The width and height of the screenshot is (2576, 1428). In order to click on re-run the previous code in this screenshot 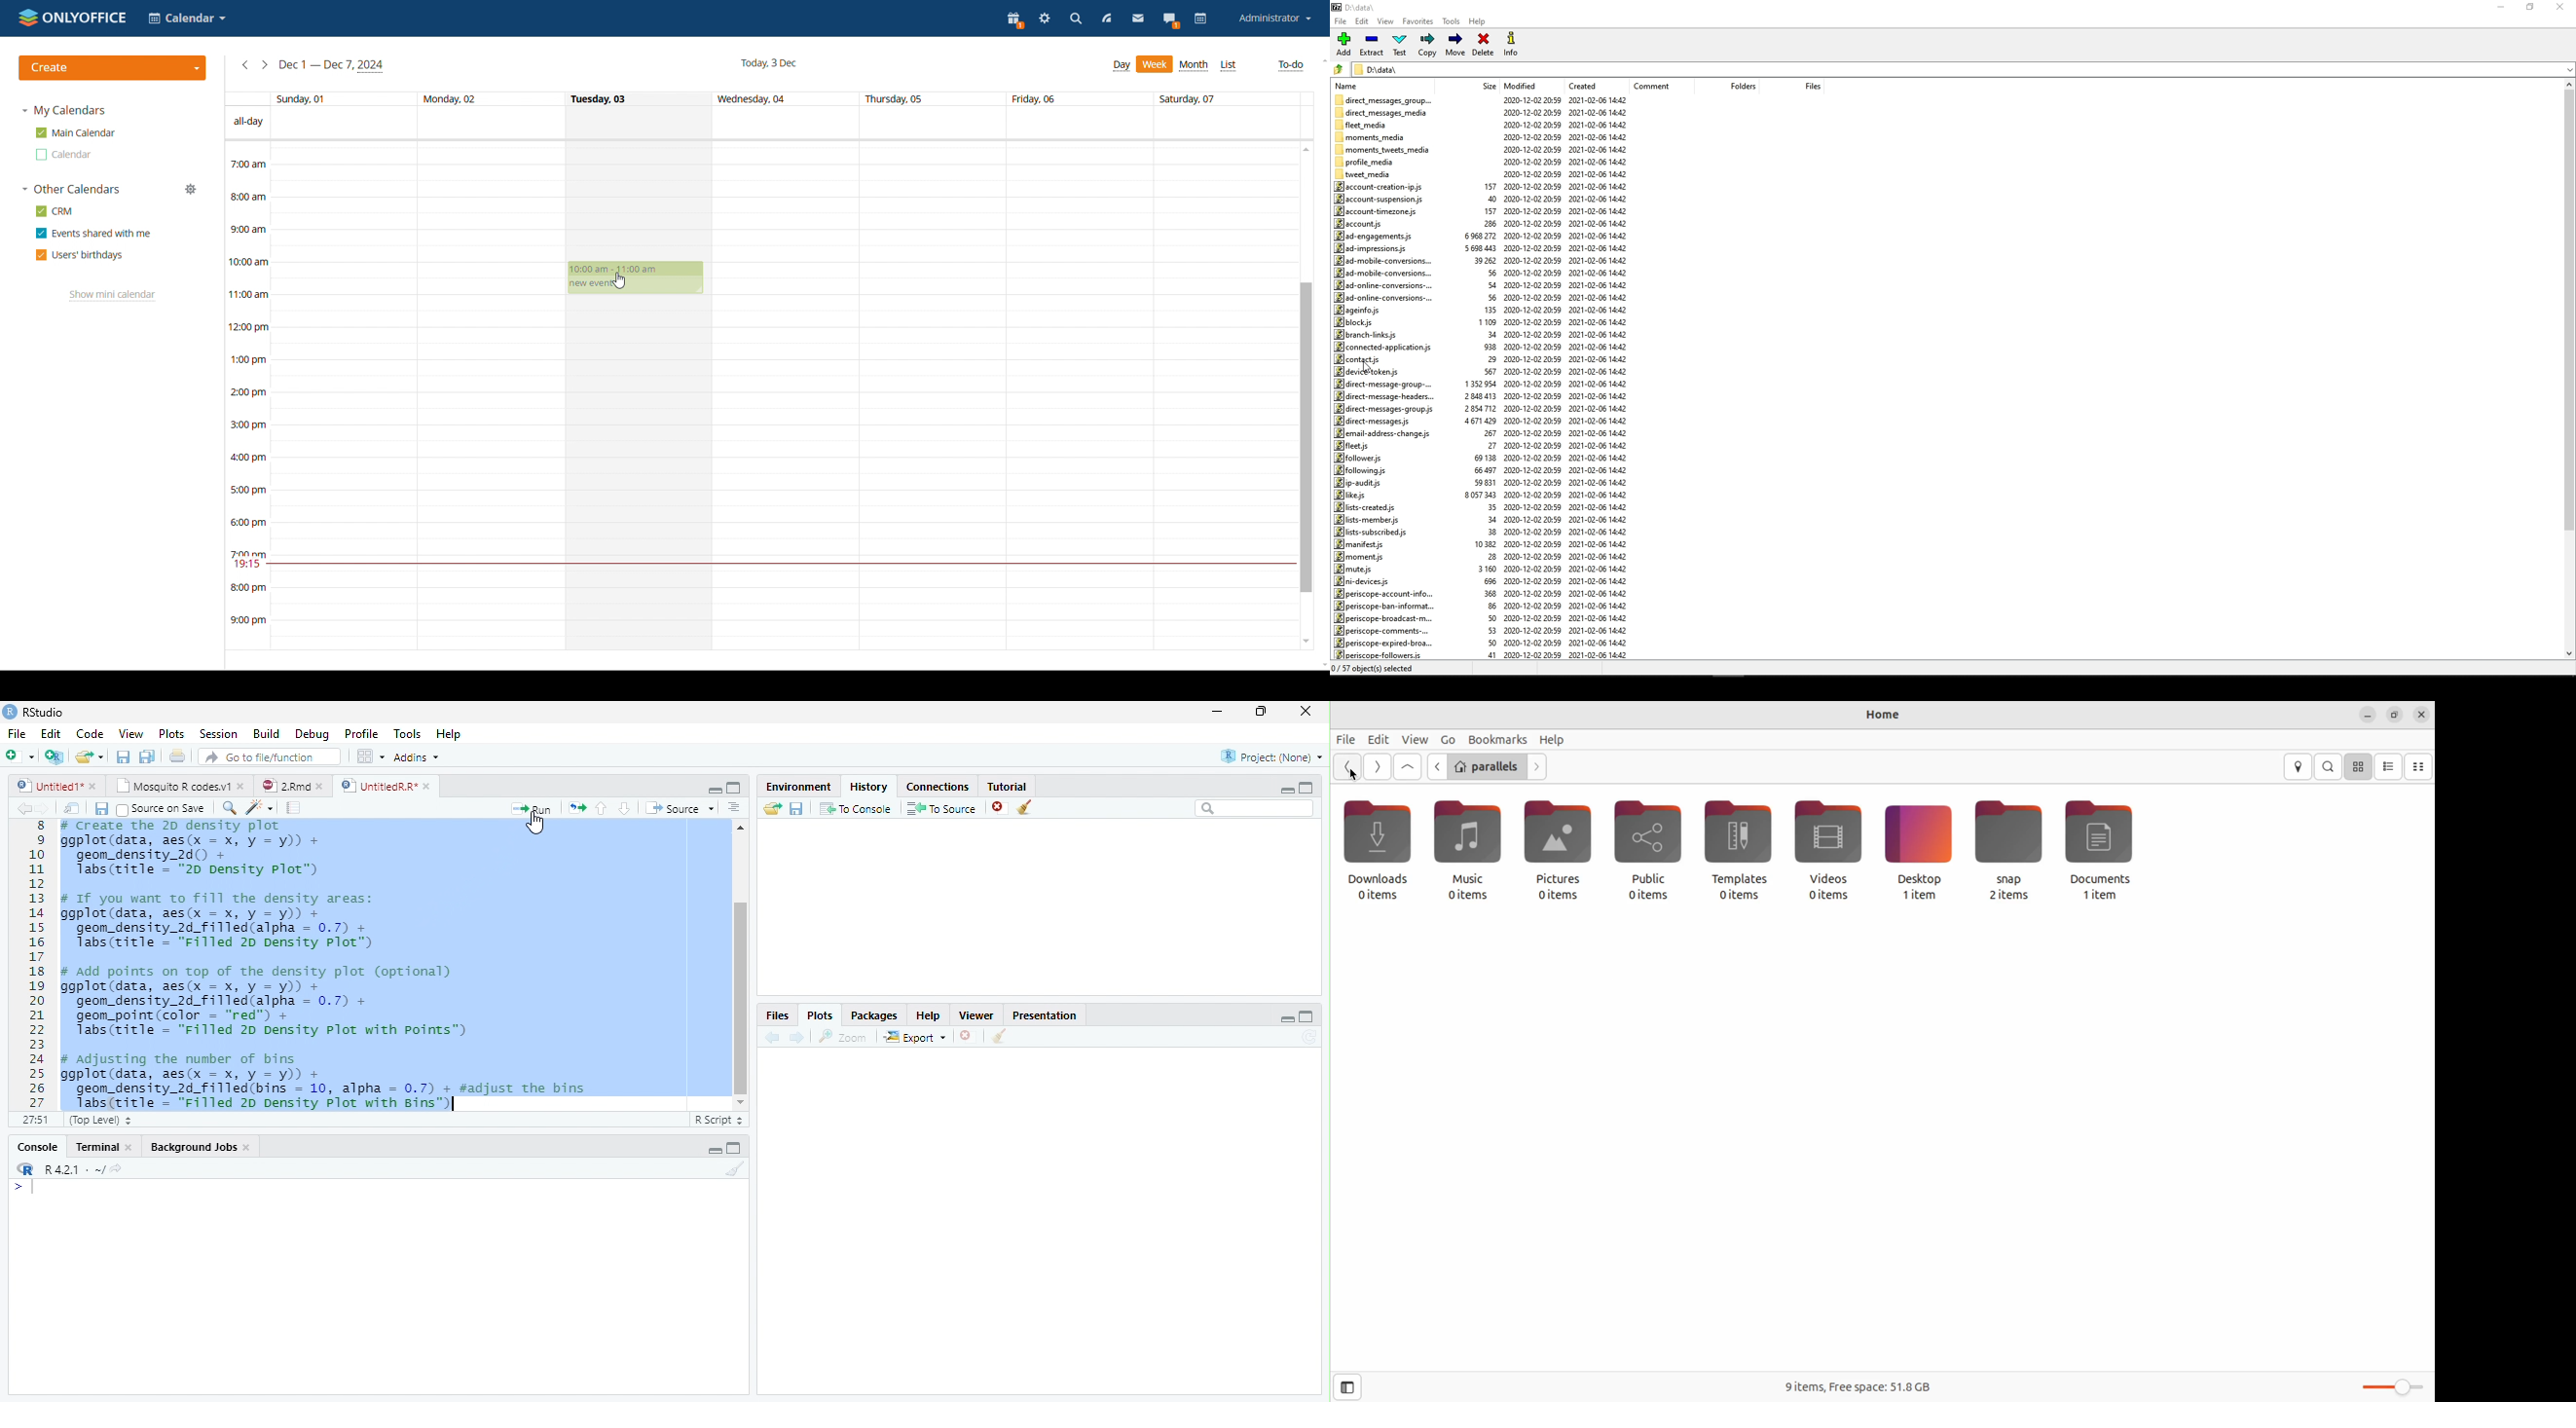, I will do `click(576, 807)`.